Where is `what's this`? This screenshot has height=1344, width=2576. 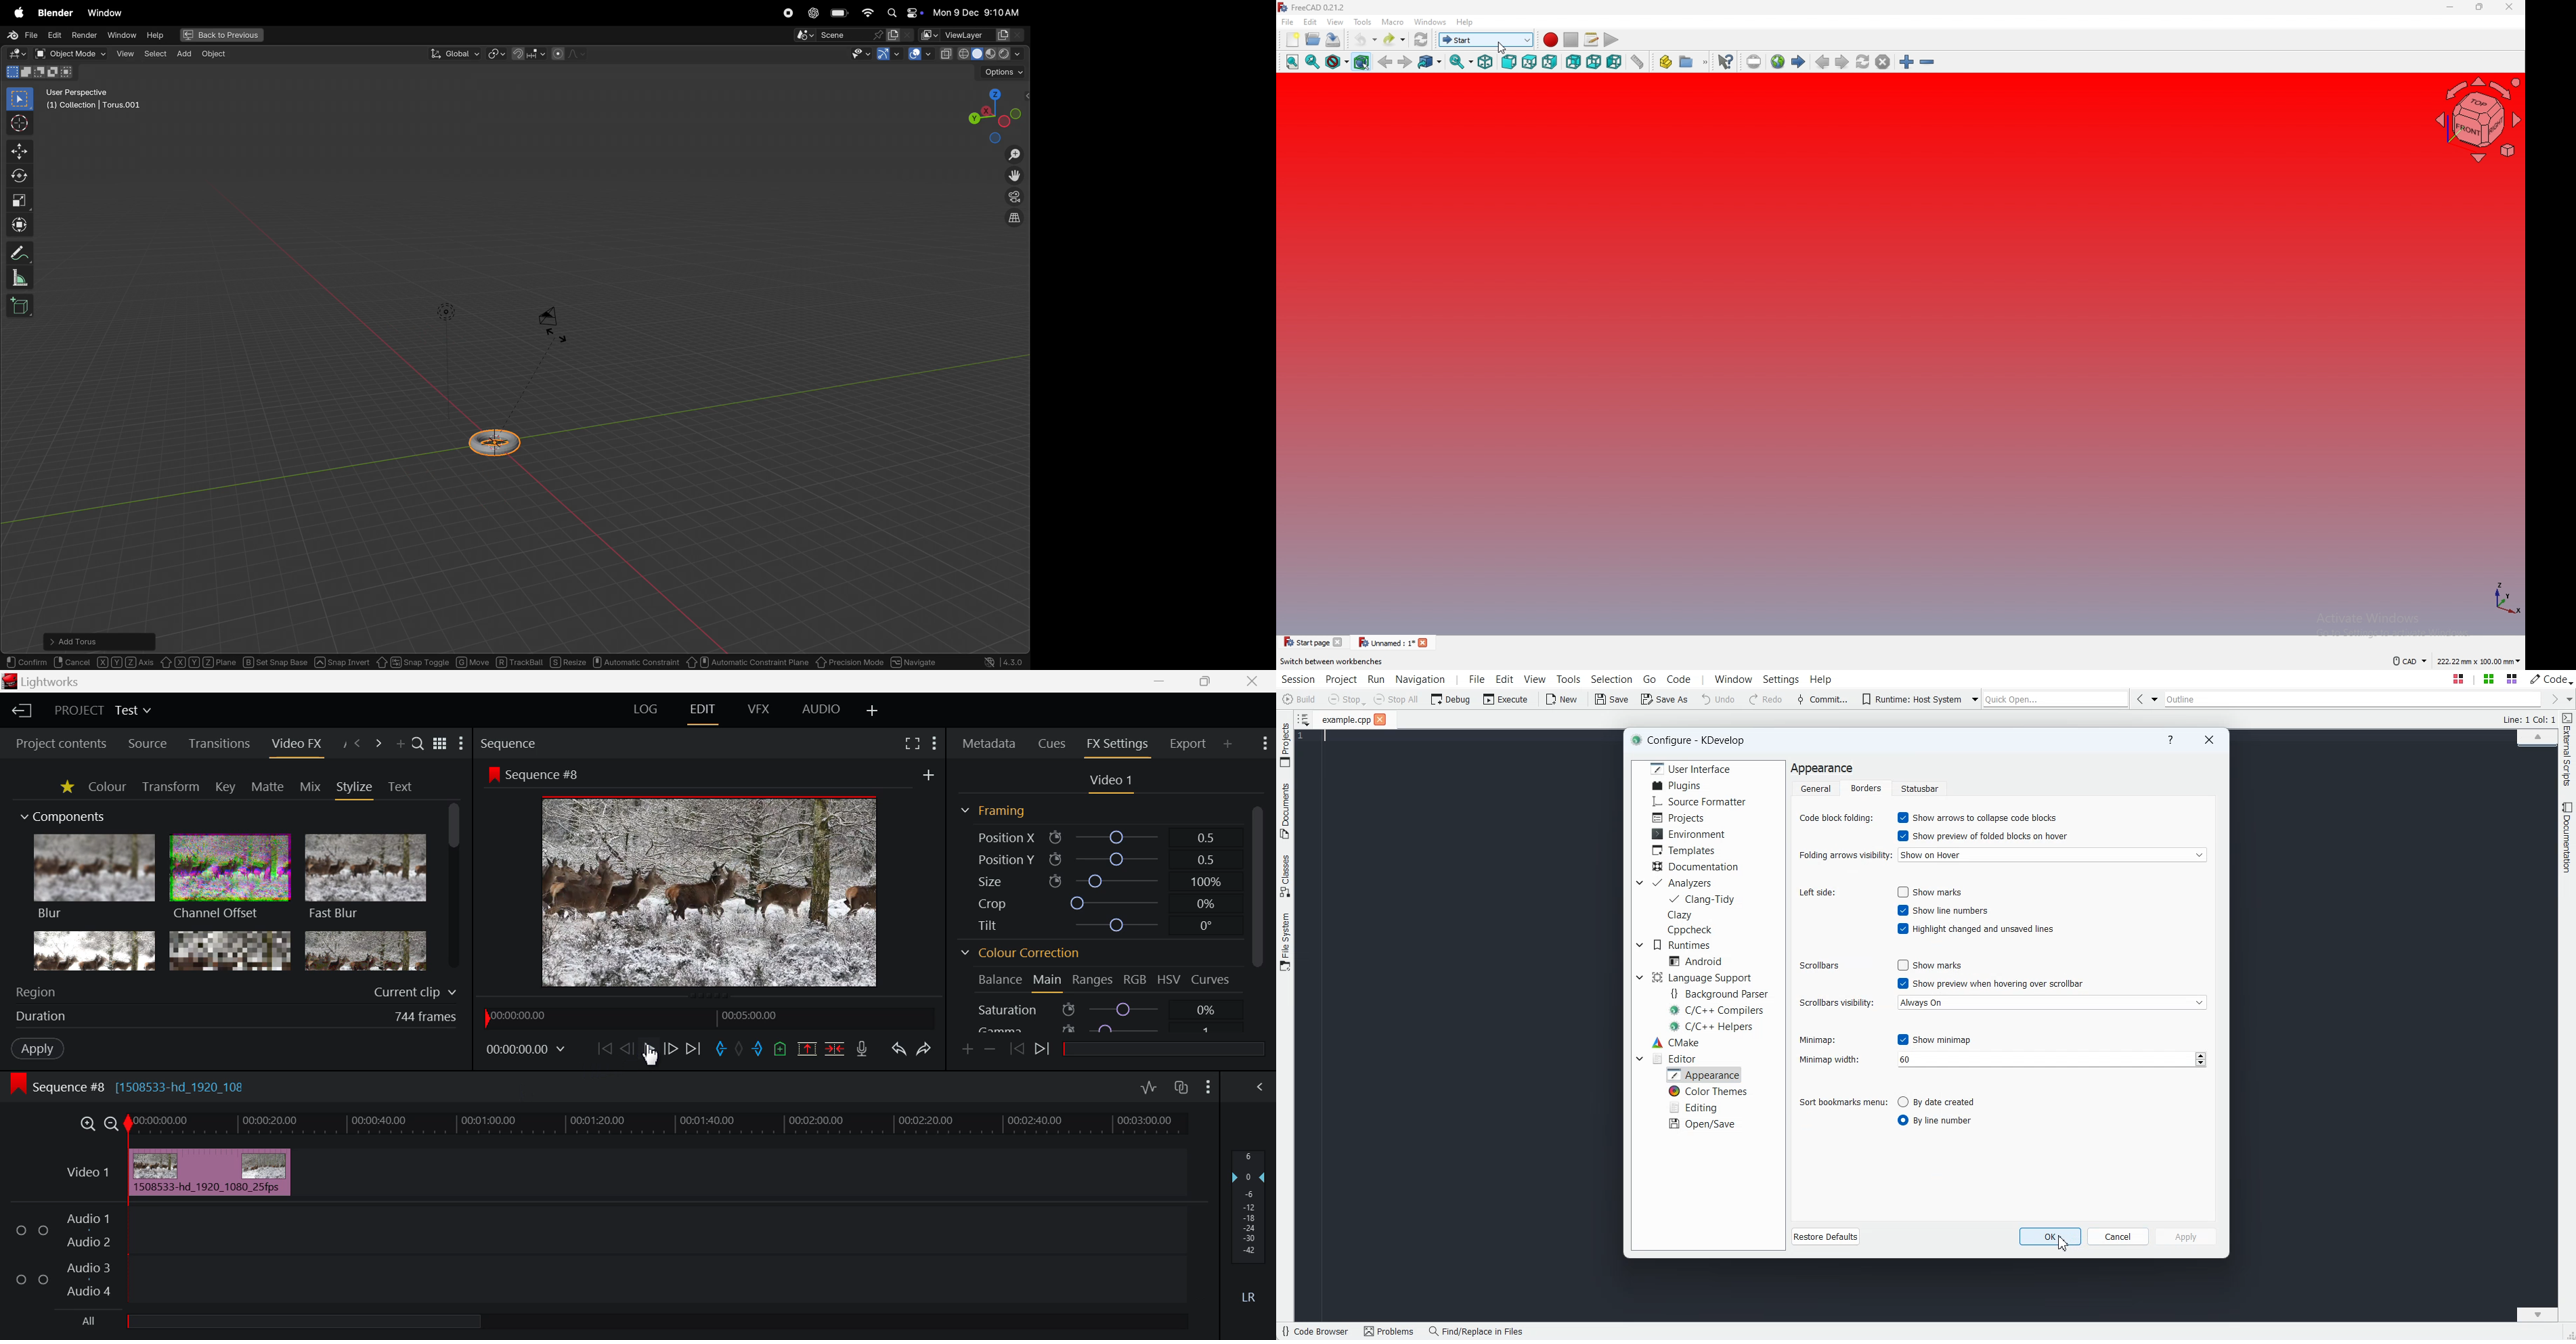
what's this is located at coordinates (1724, 62).